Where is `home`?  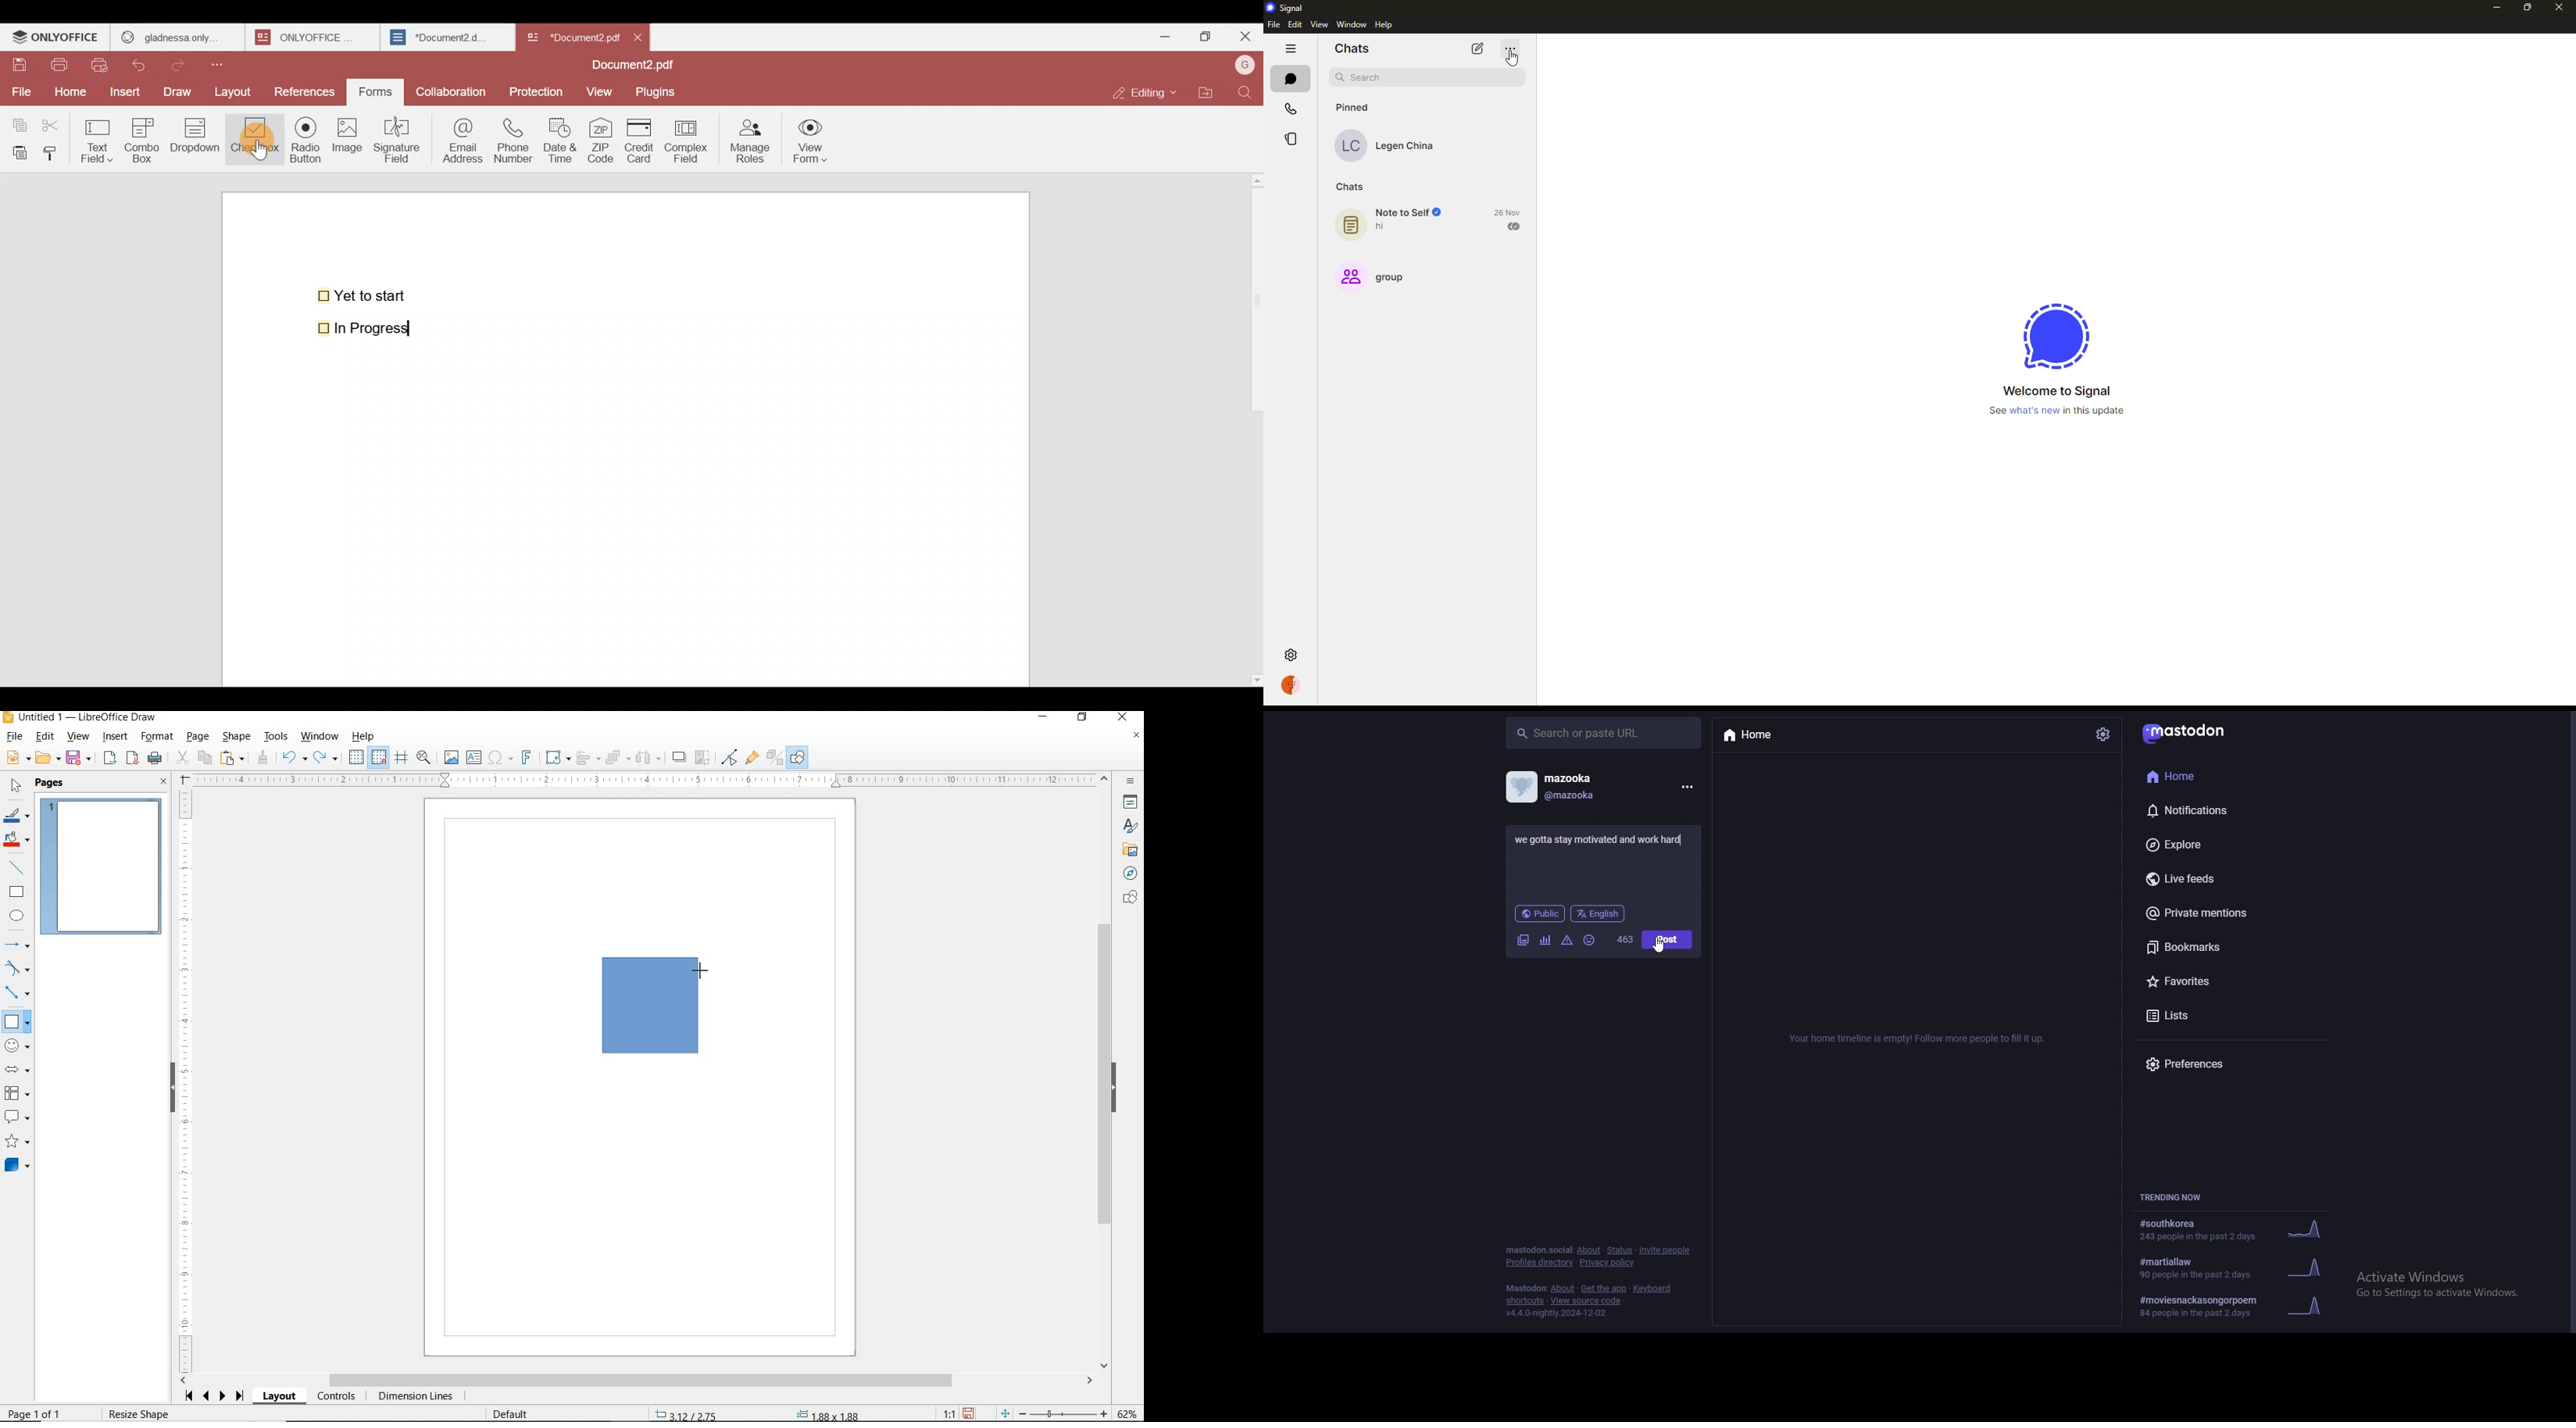 home is located at coordinates (1754, 736).